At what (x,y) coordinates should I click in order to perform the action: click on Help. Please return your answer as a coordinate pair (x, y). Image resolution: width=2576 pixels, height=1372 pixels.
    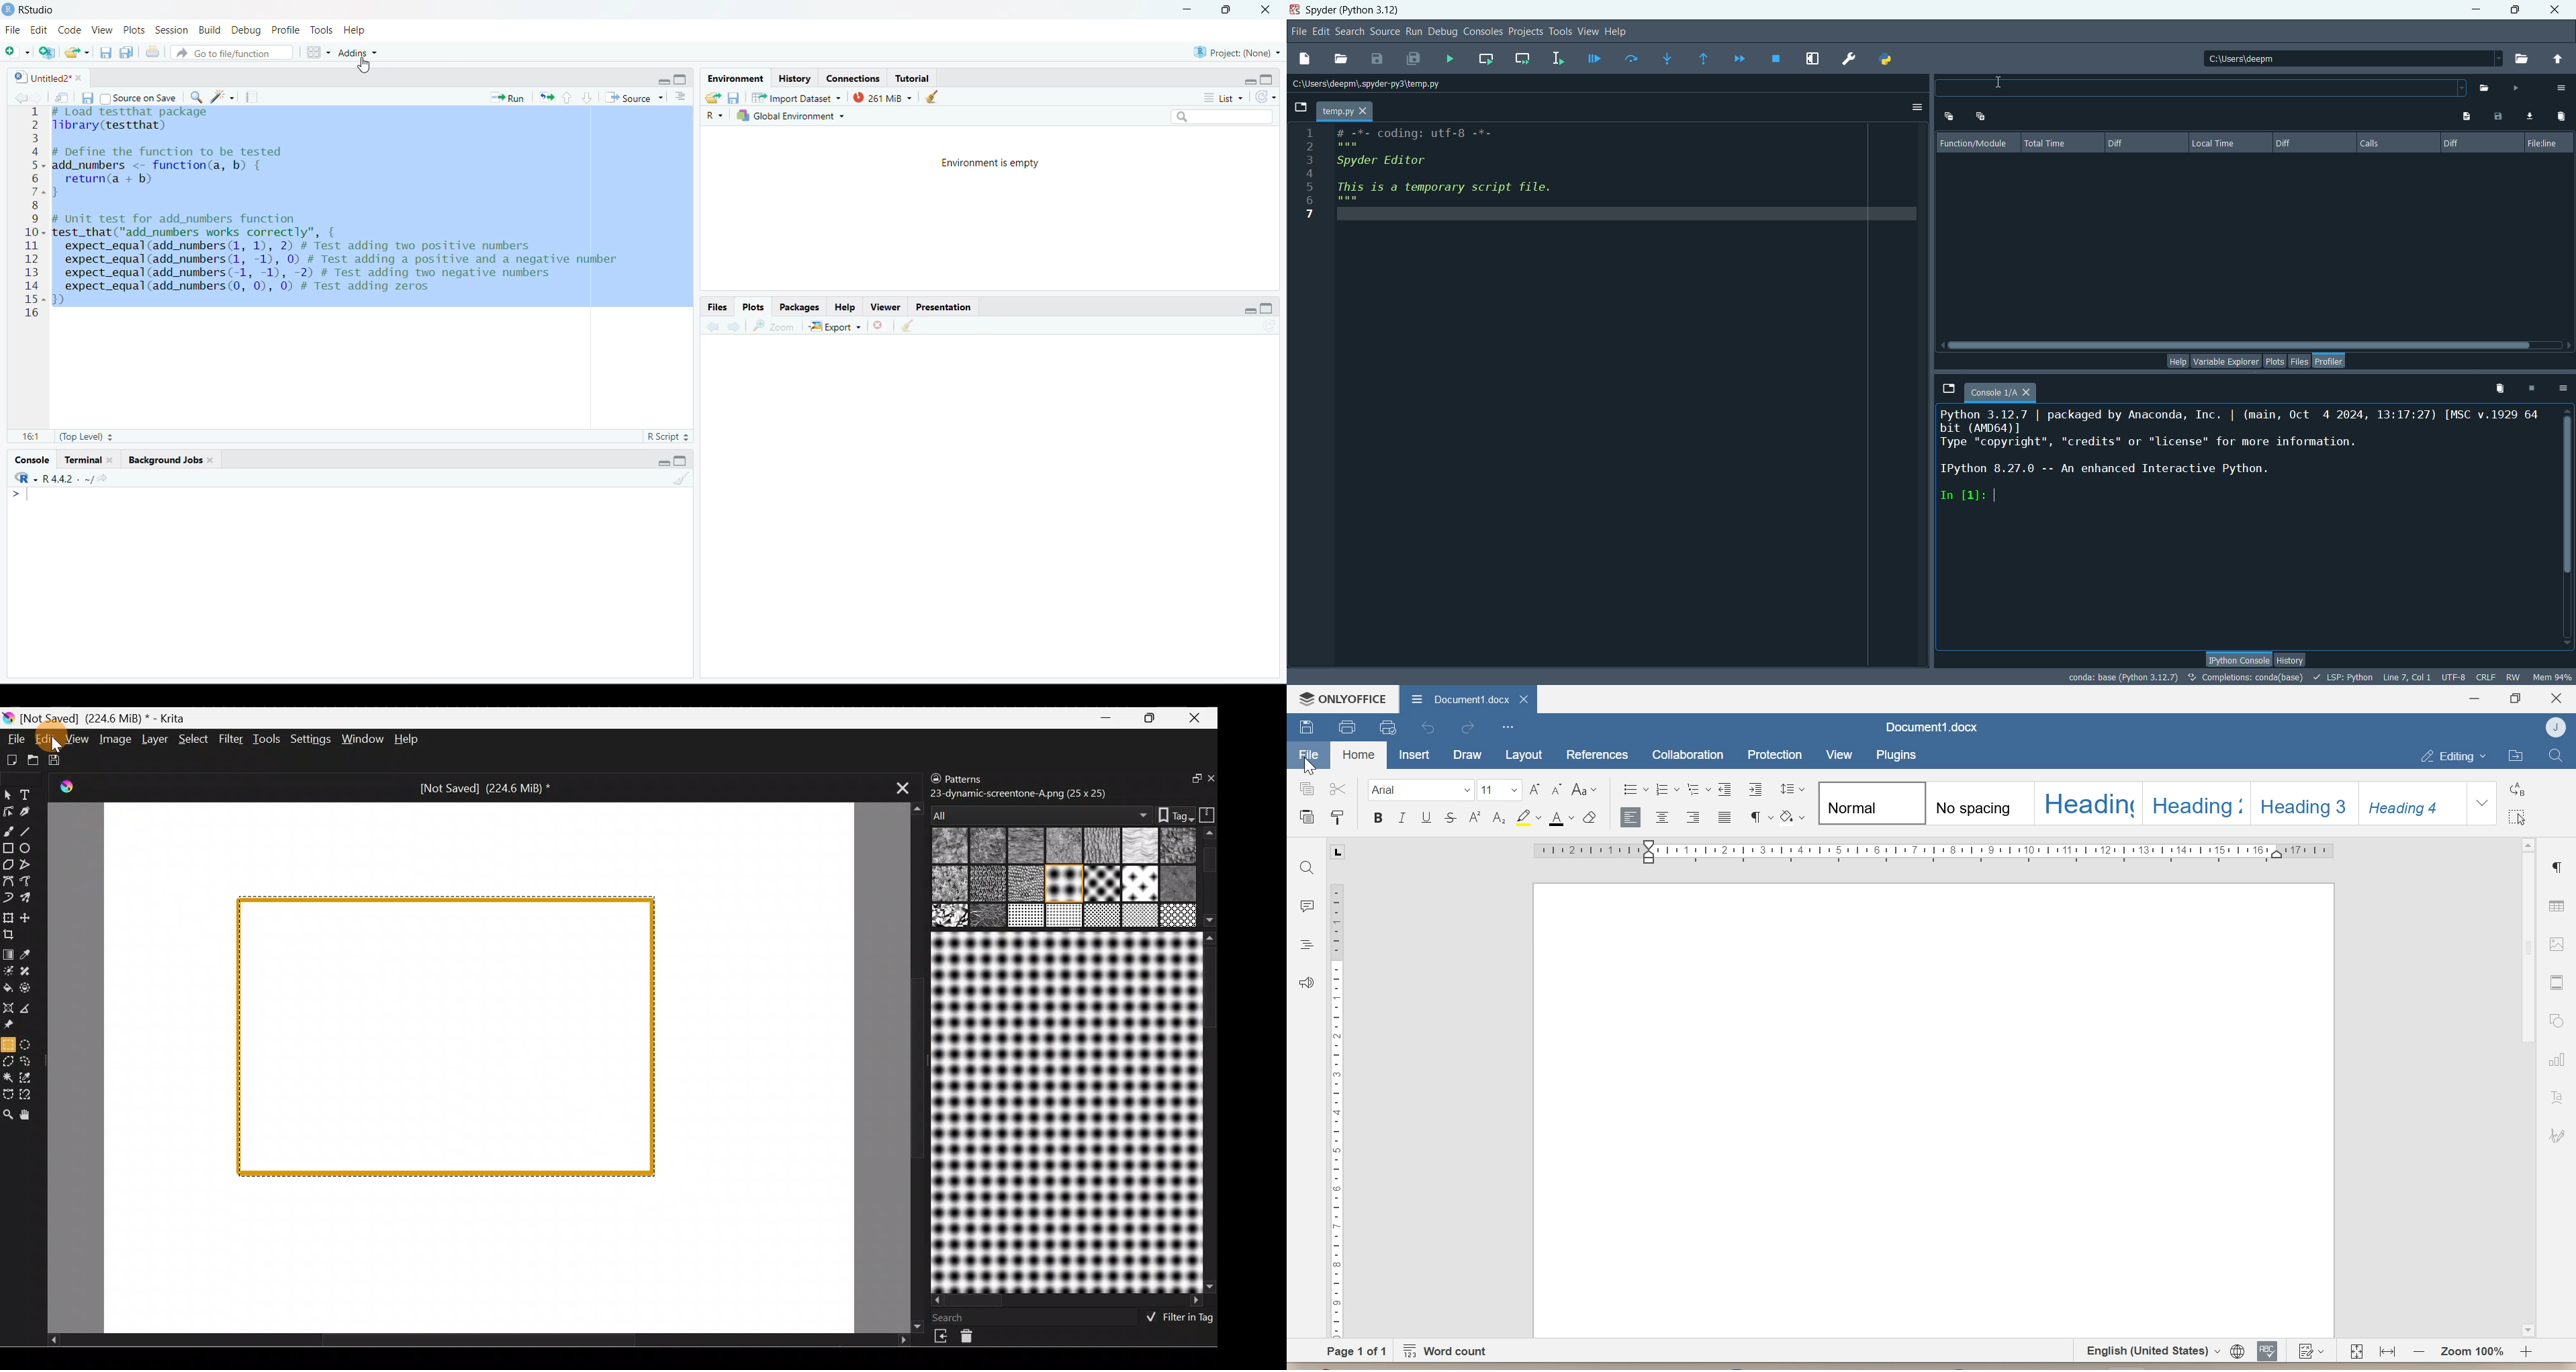
    Looking at the image, I should click on (354, 30).